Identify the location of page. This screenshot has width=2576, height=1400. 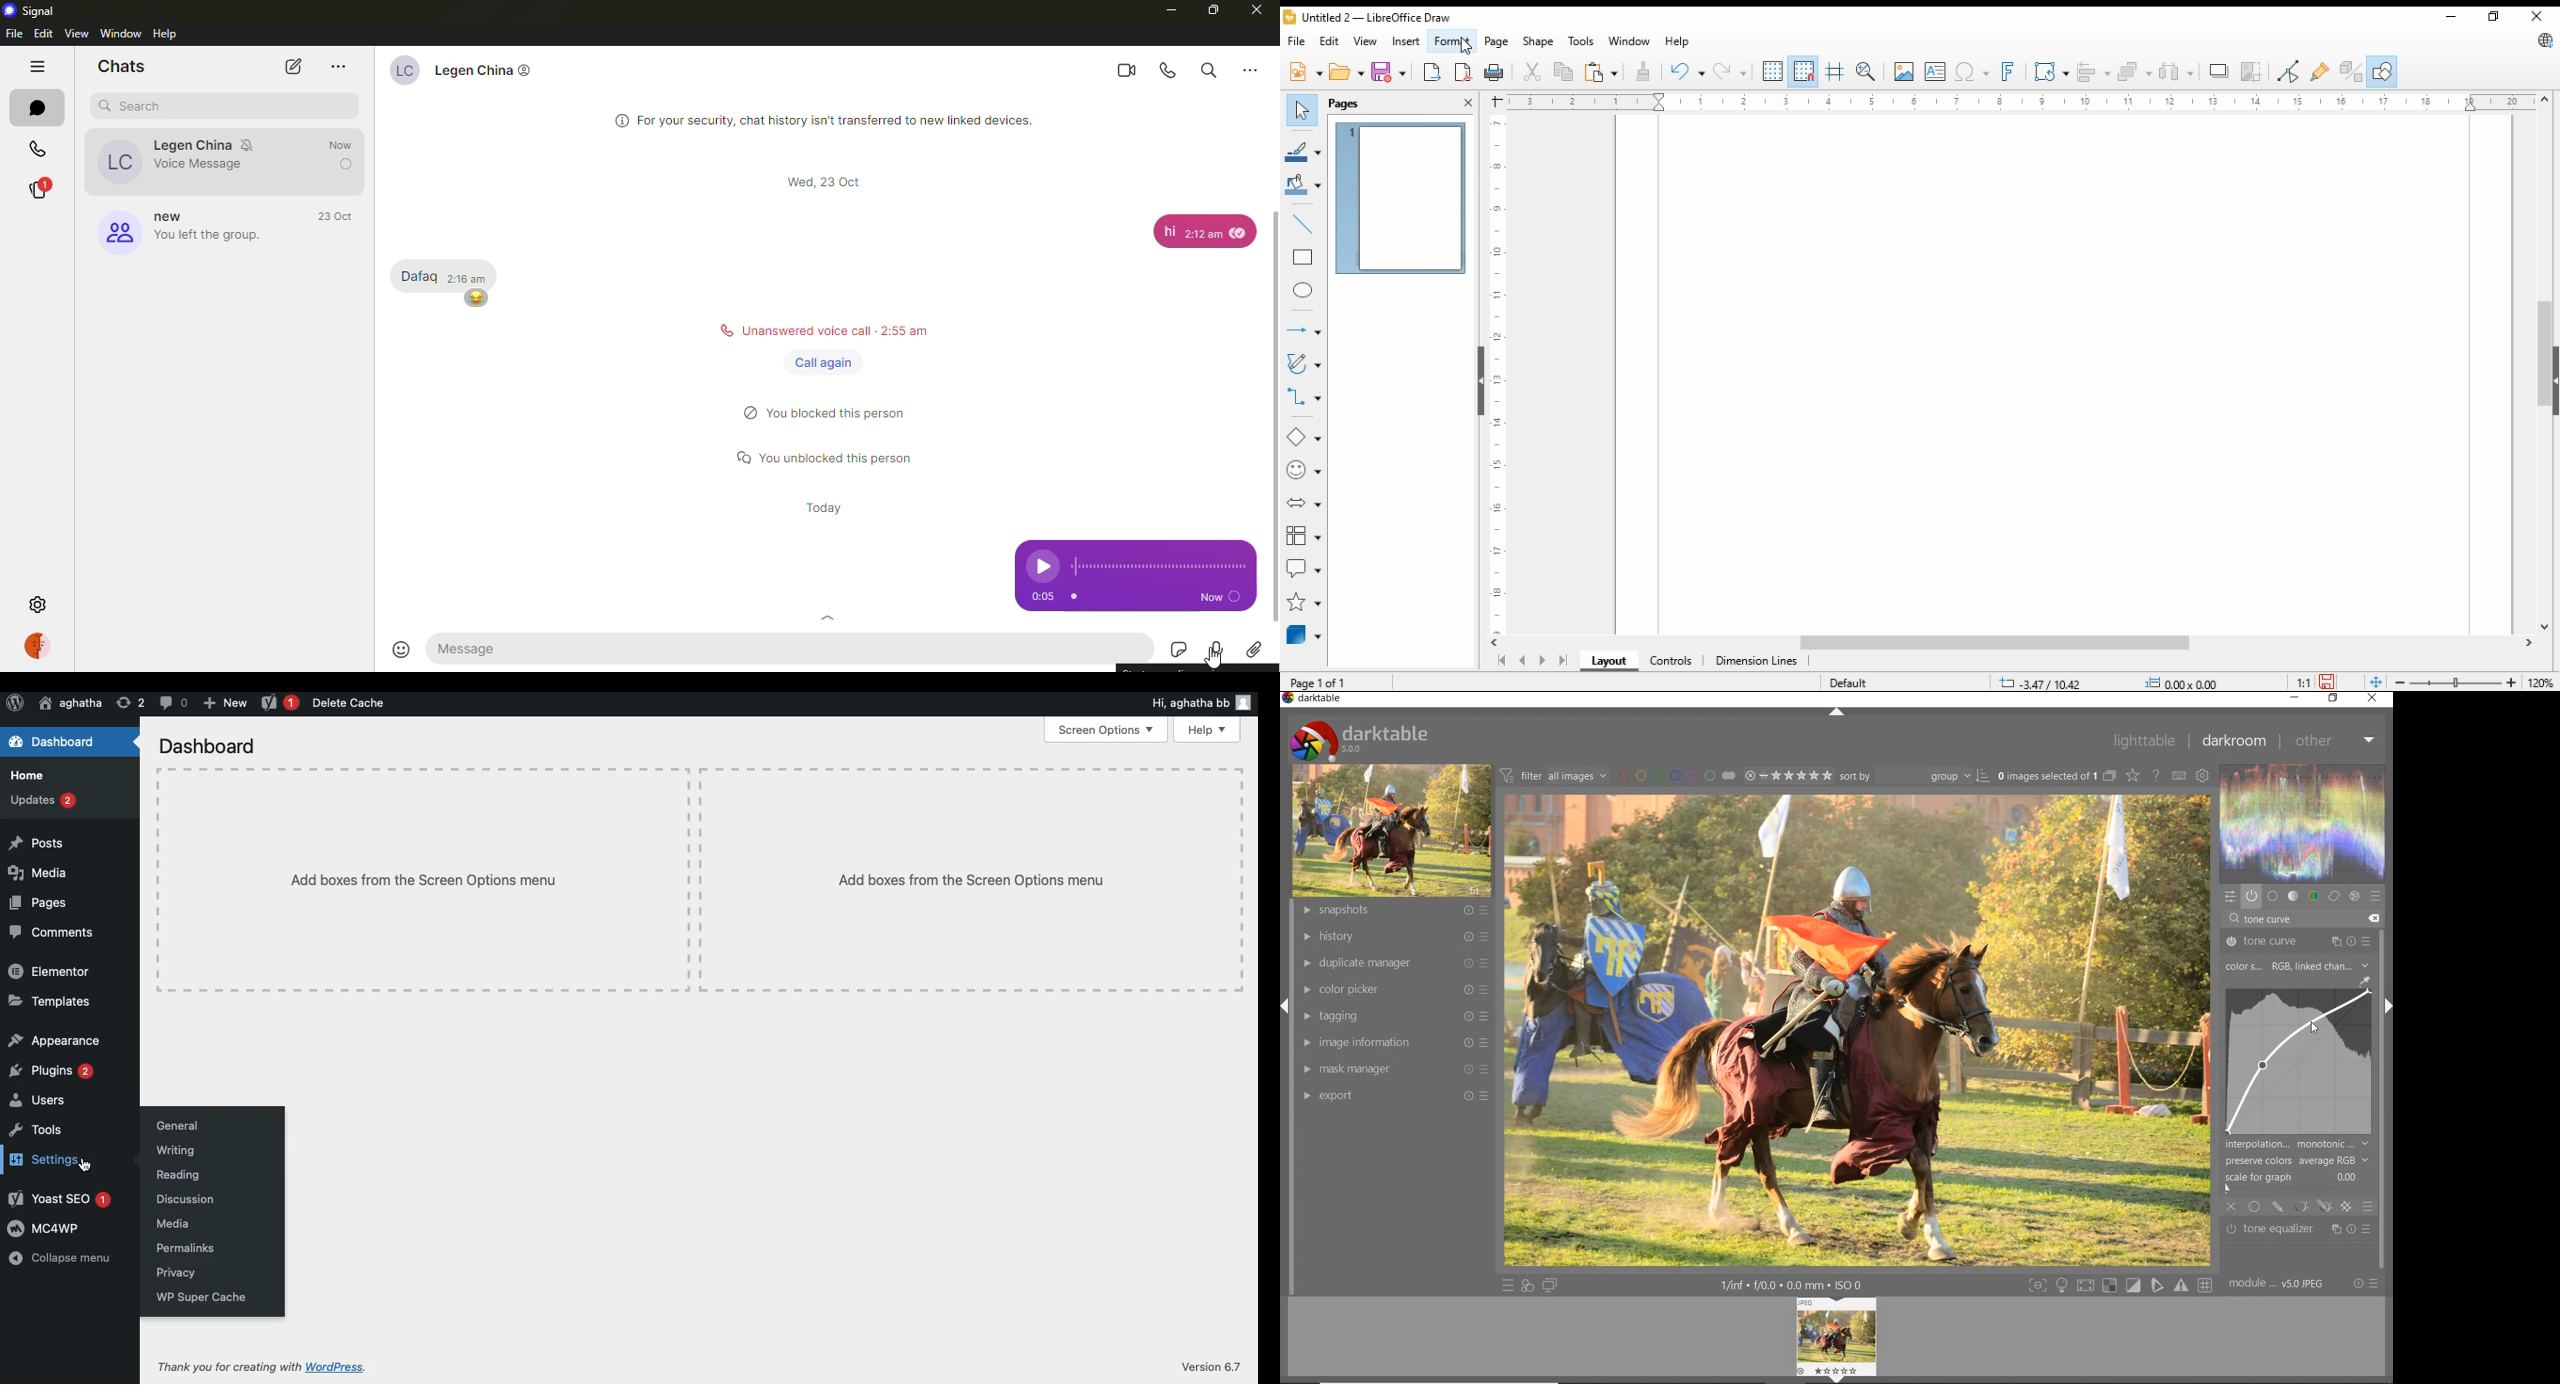
(1499, 41).